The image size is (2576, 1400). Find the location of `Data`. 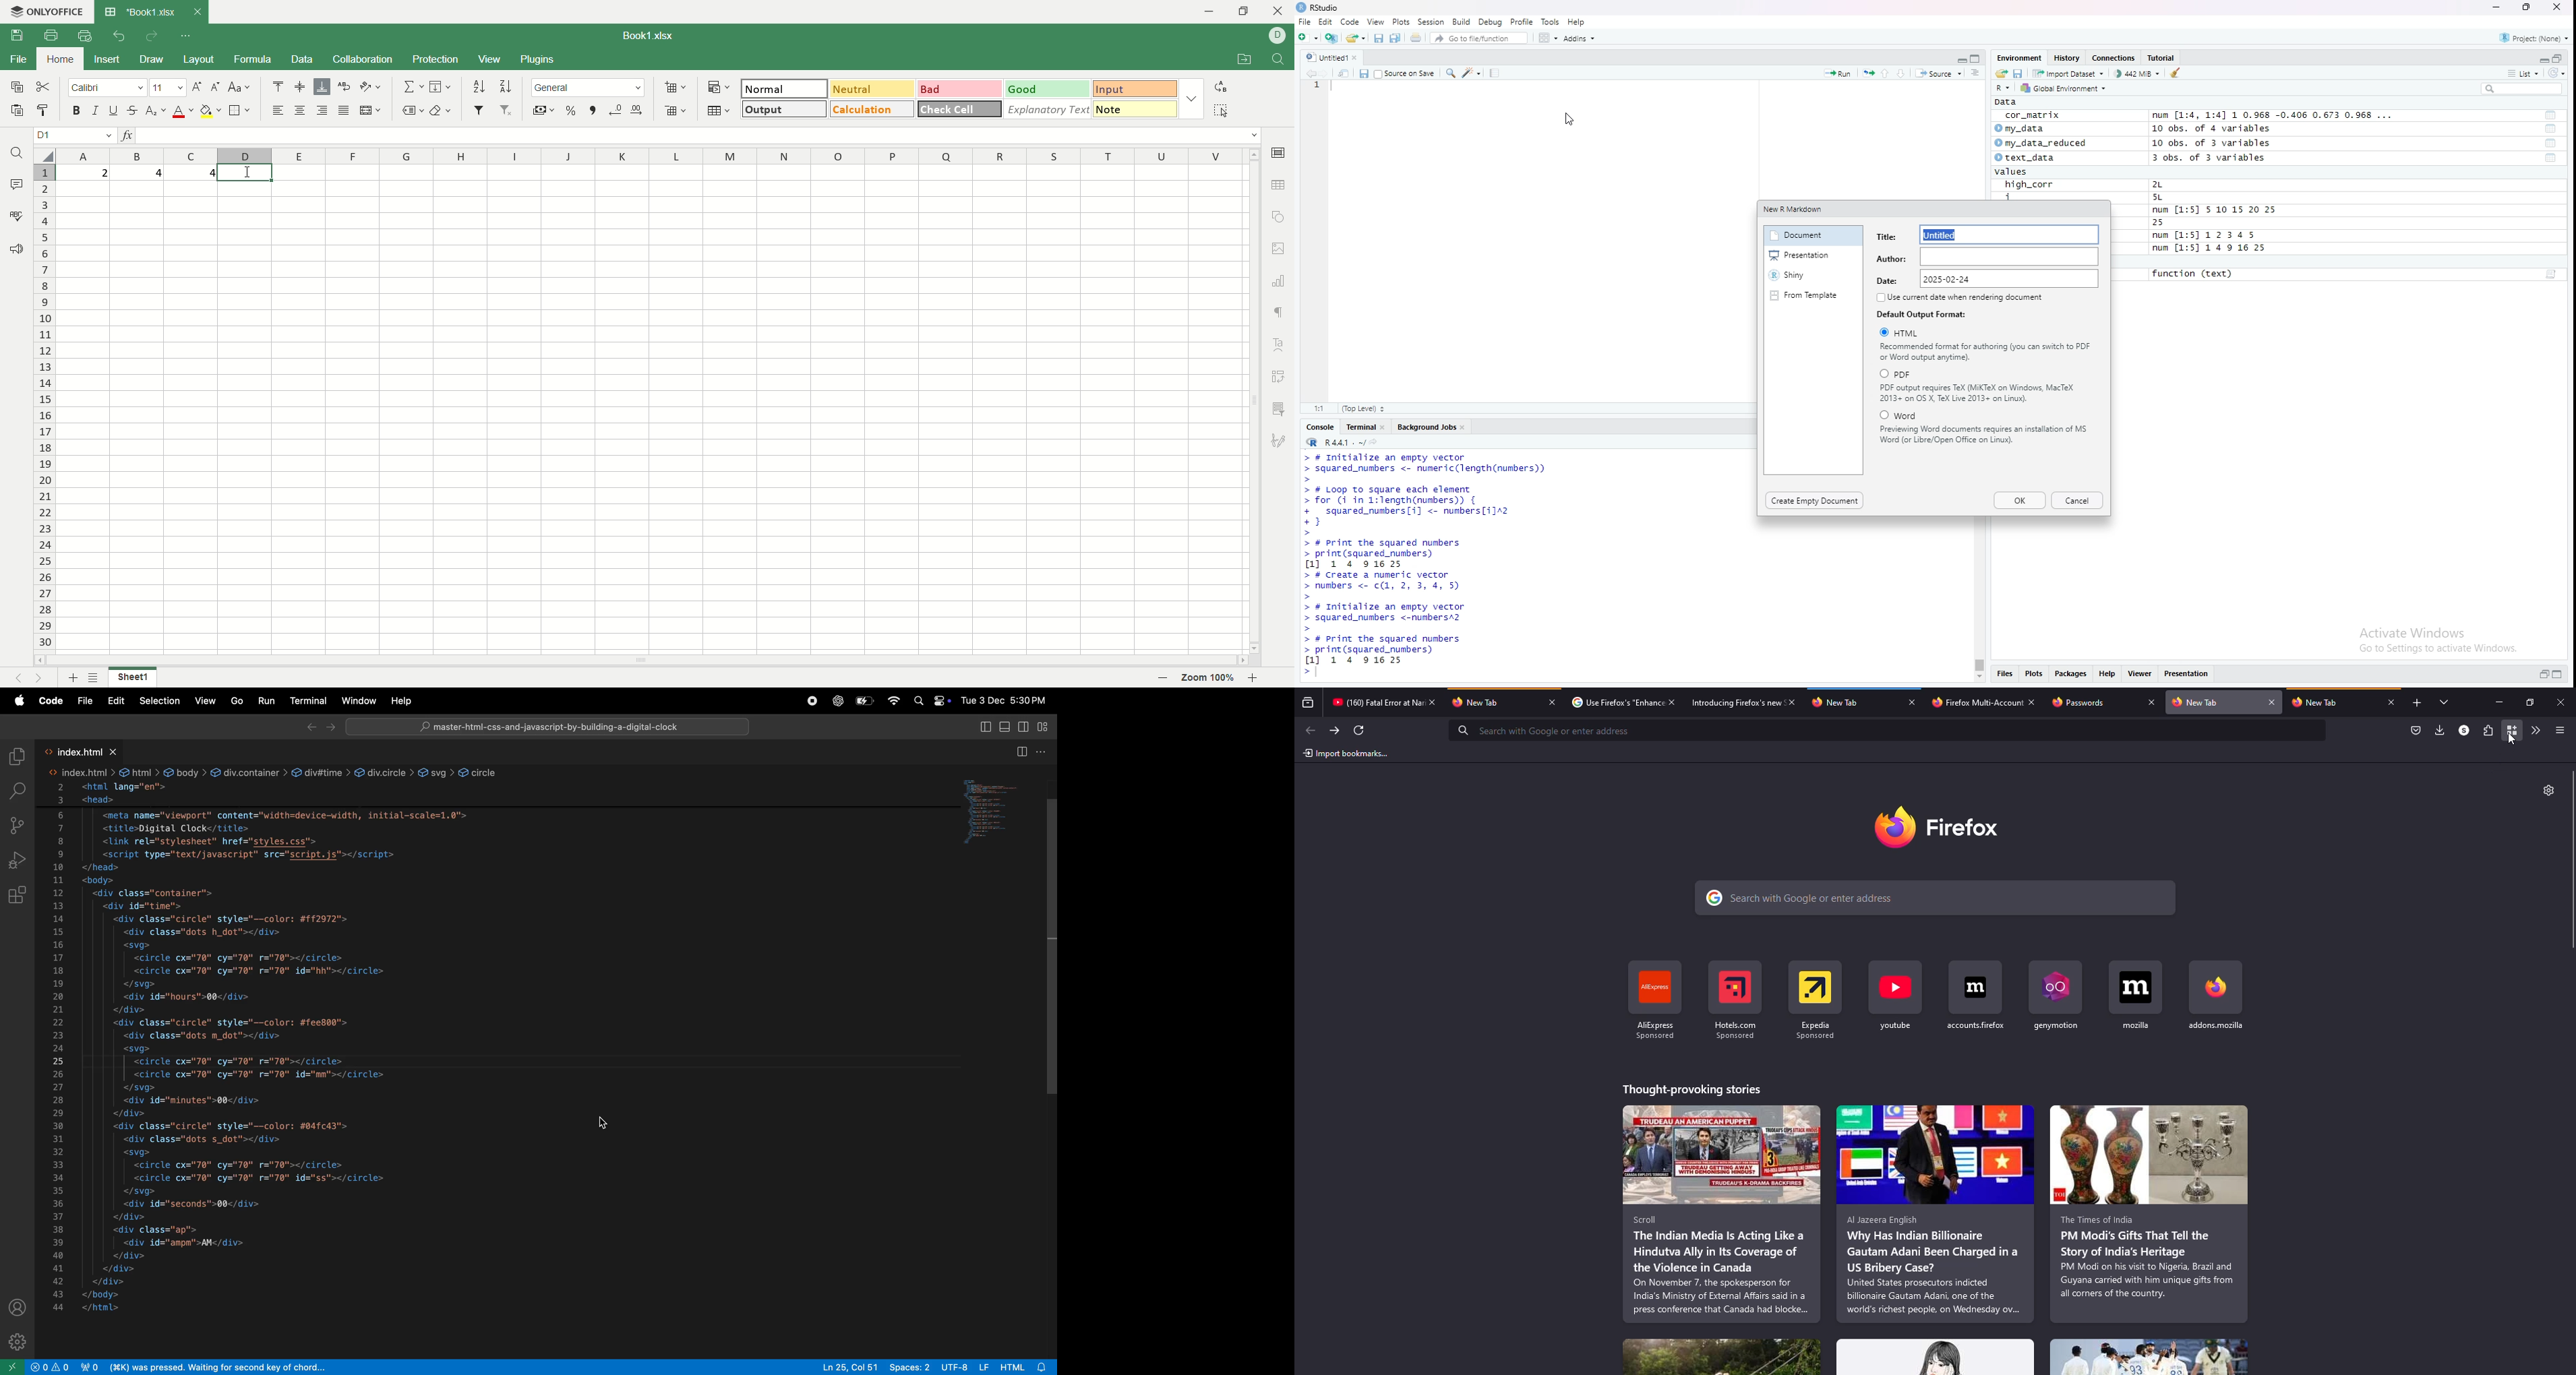

Data is located at coordinates (2004, 102).